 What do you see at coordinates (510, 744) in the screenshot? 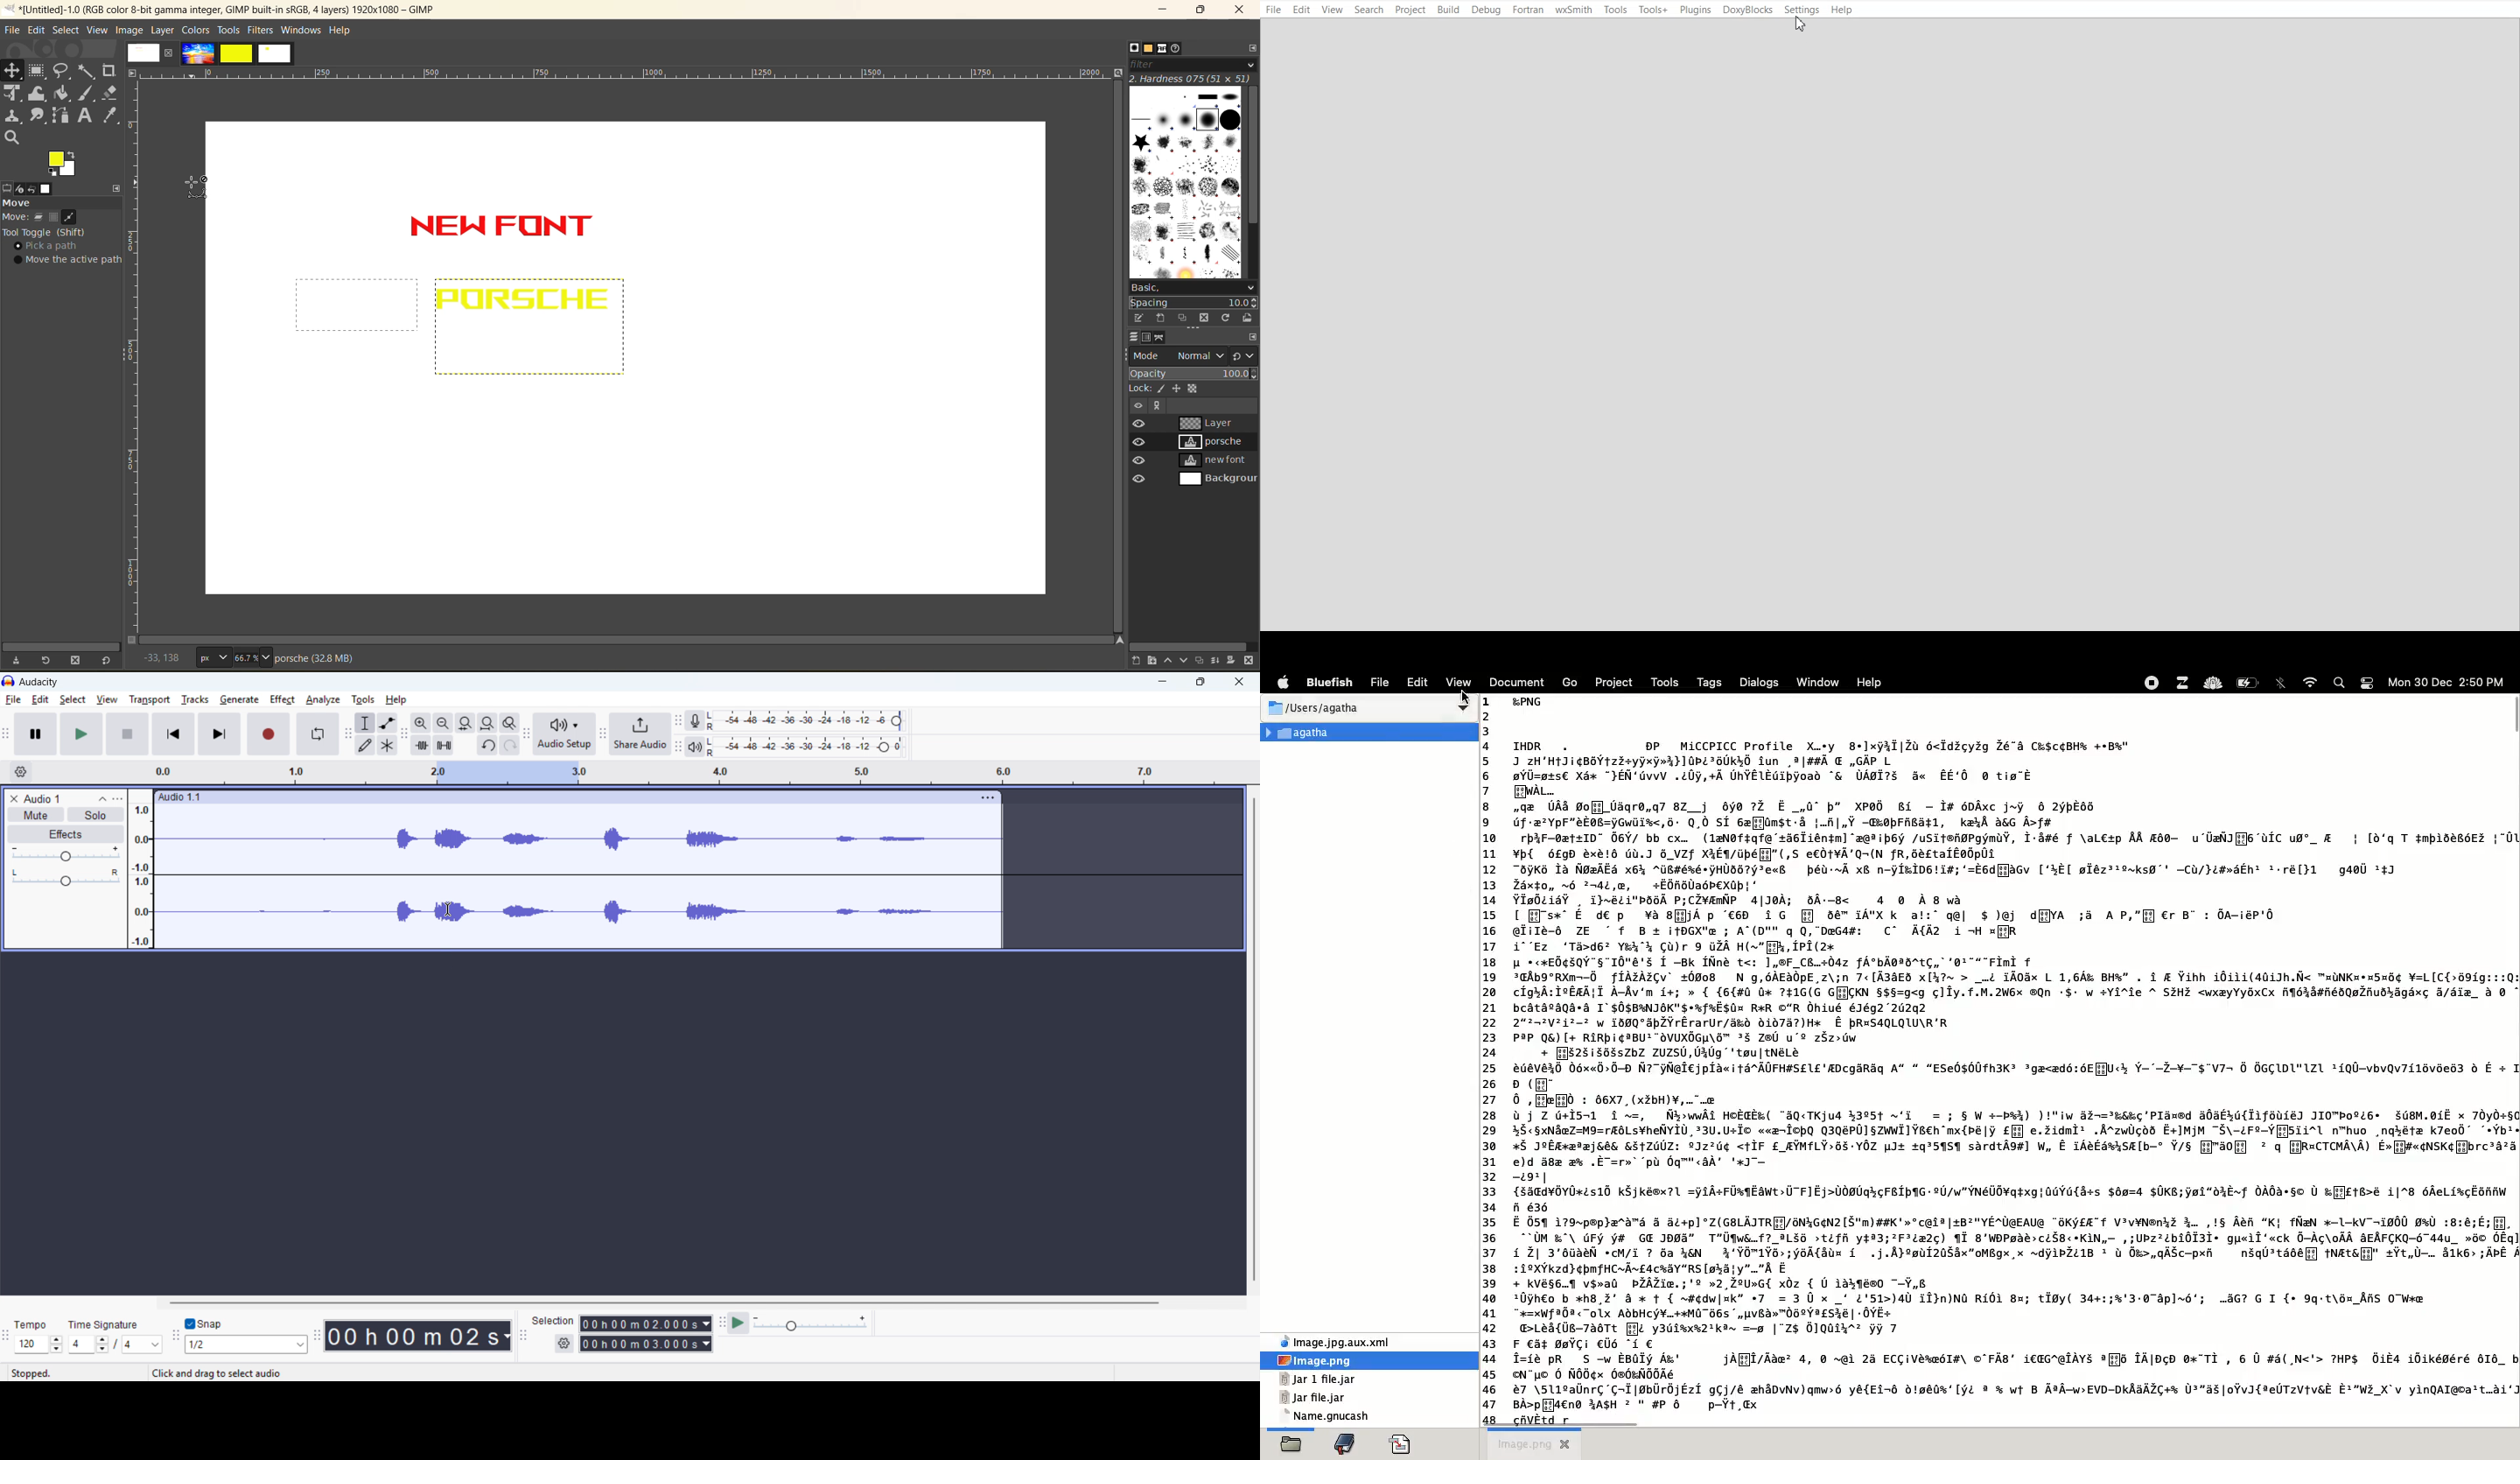
I see `redo` at bounding box center [510, 744].